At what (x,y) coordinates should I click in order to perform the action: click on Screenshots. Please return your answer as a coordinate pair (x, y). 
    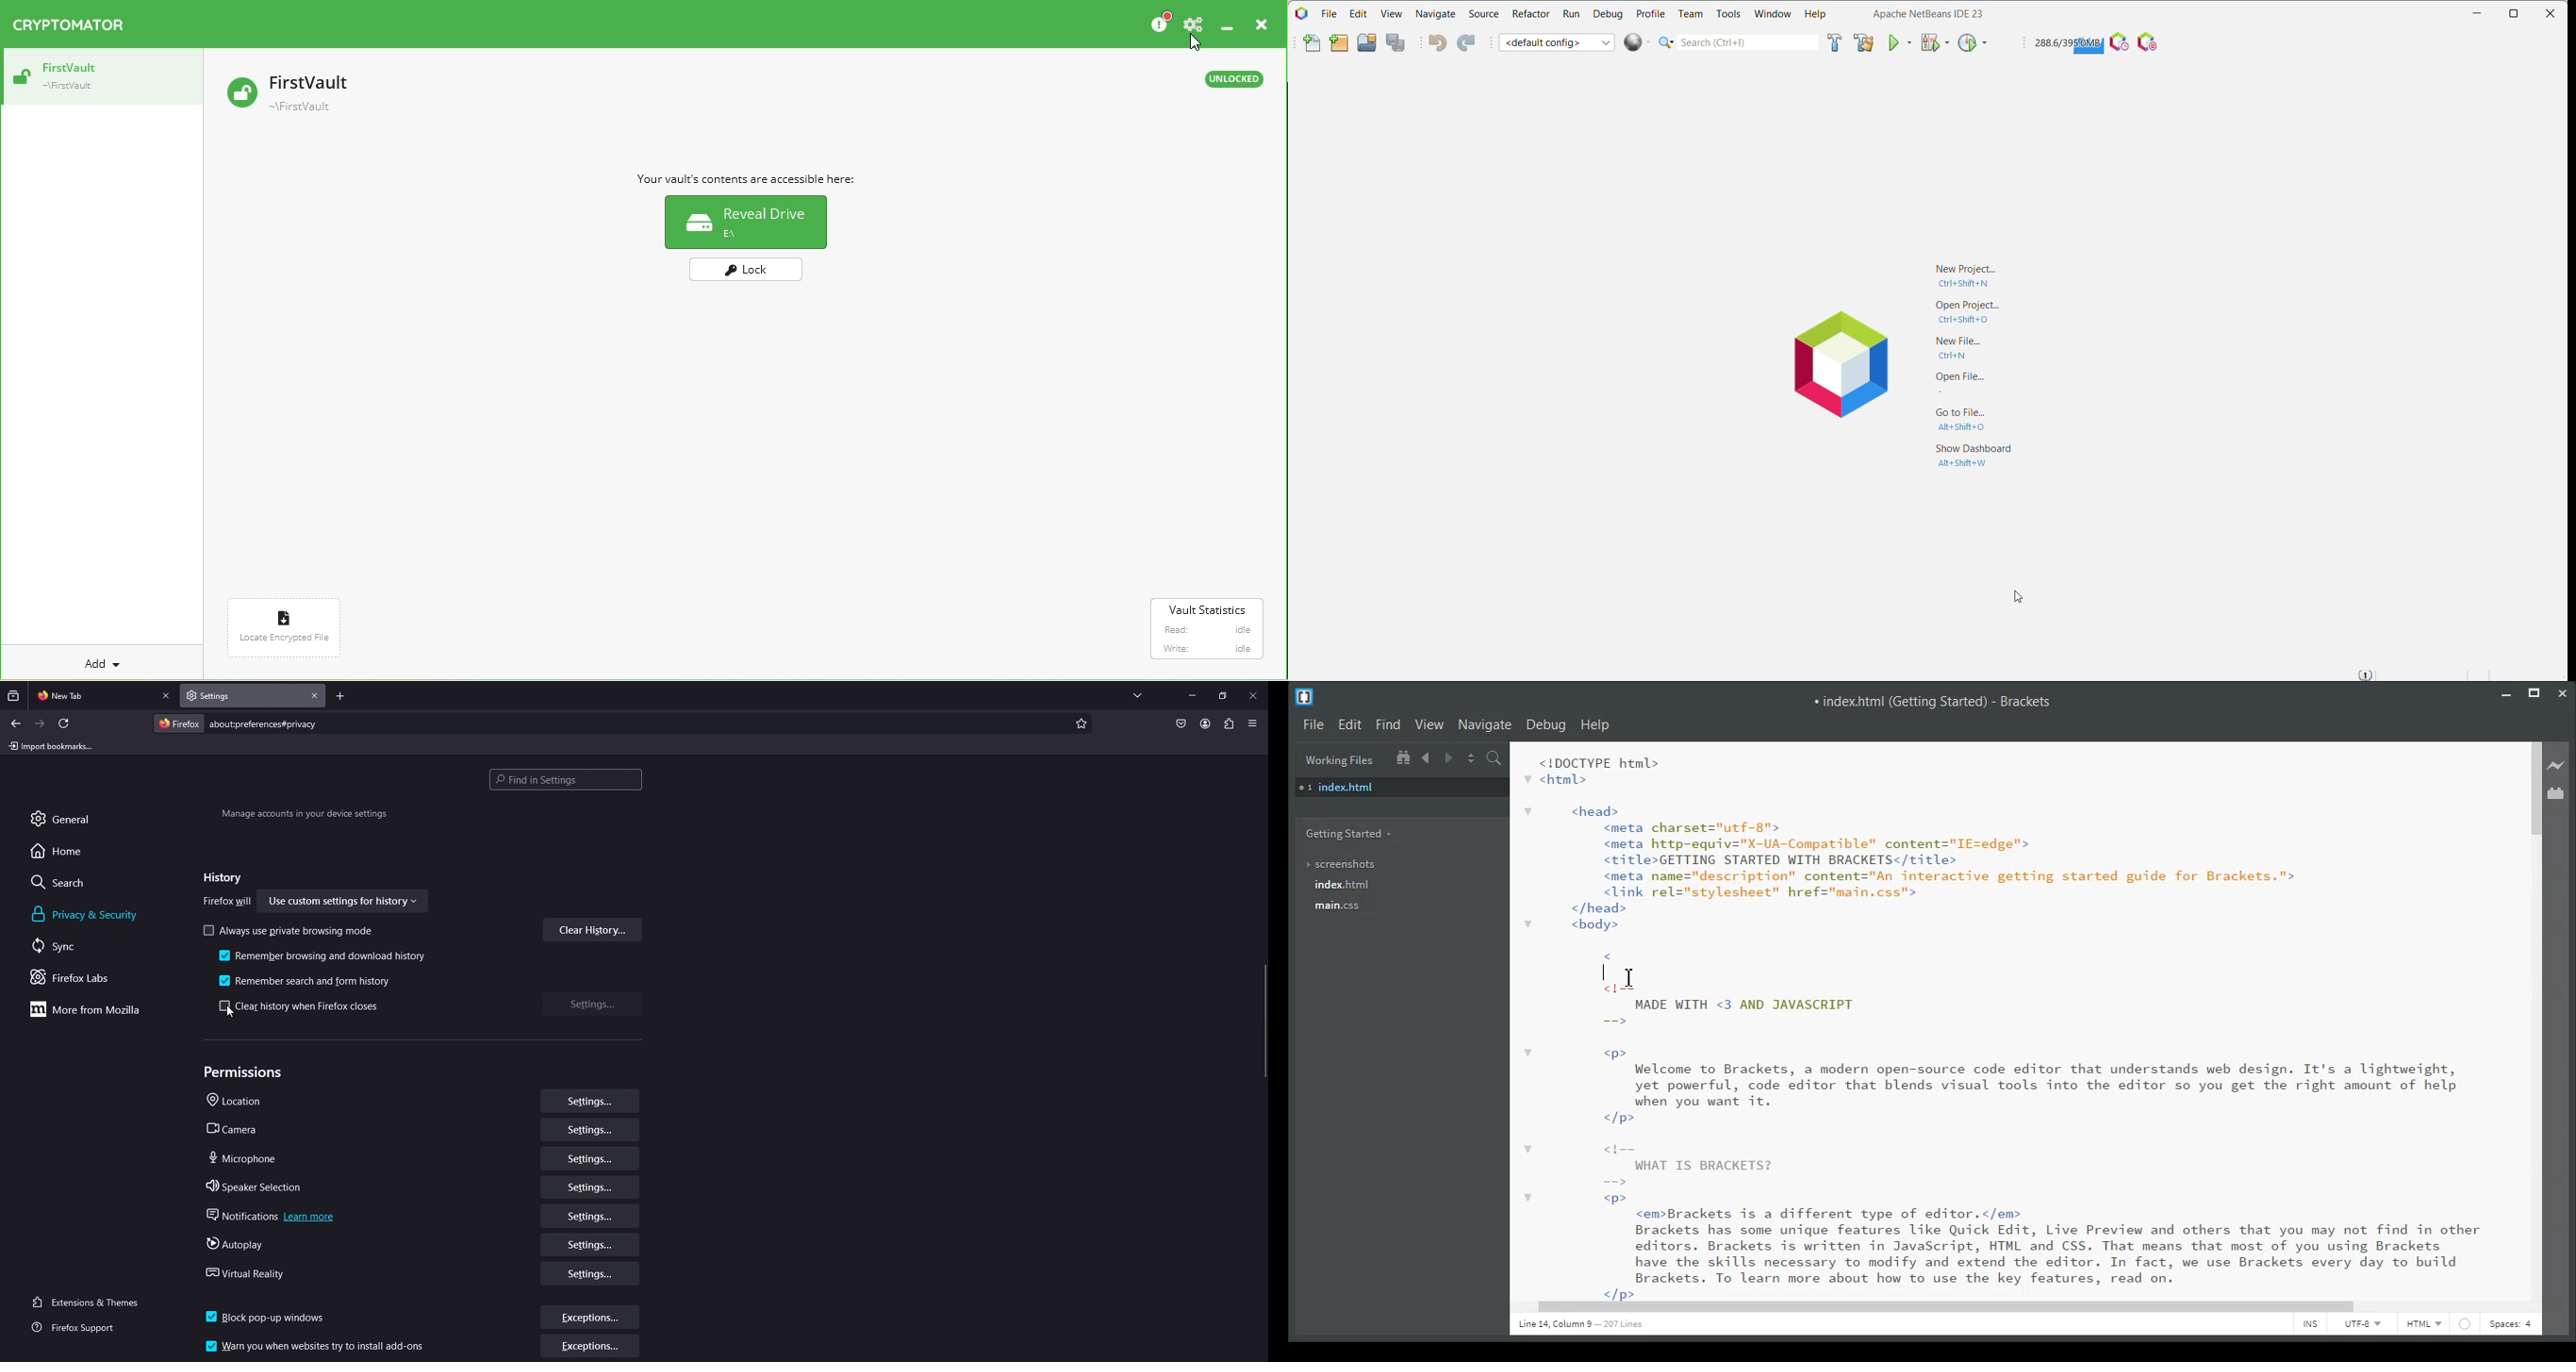
    Looking at the image, I should click on (1342, 865).